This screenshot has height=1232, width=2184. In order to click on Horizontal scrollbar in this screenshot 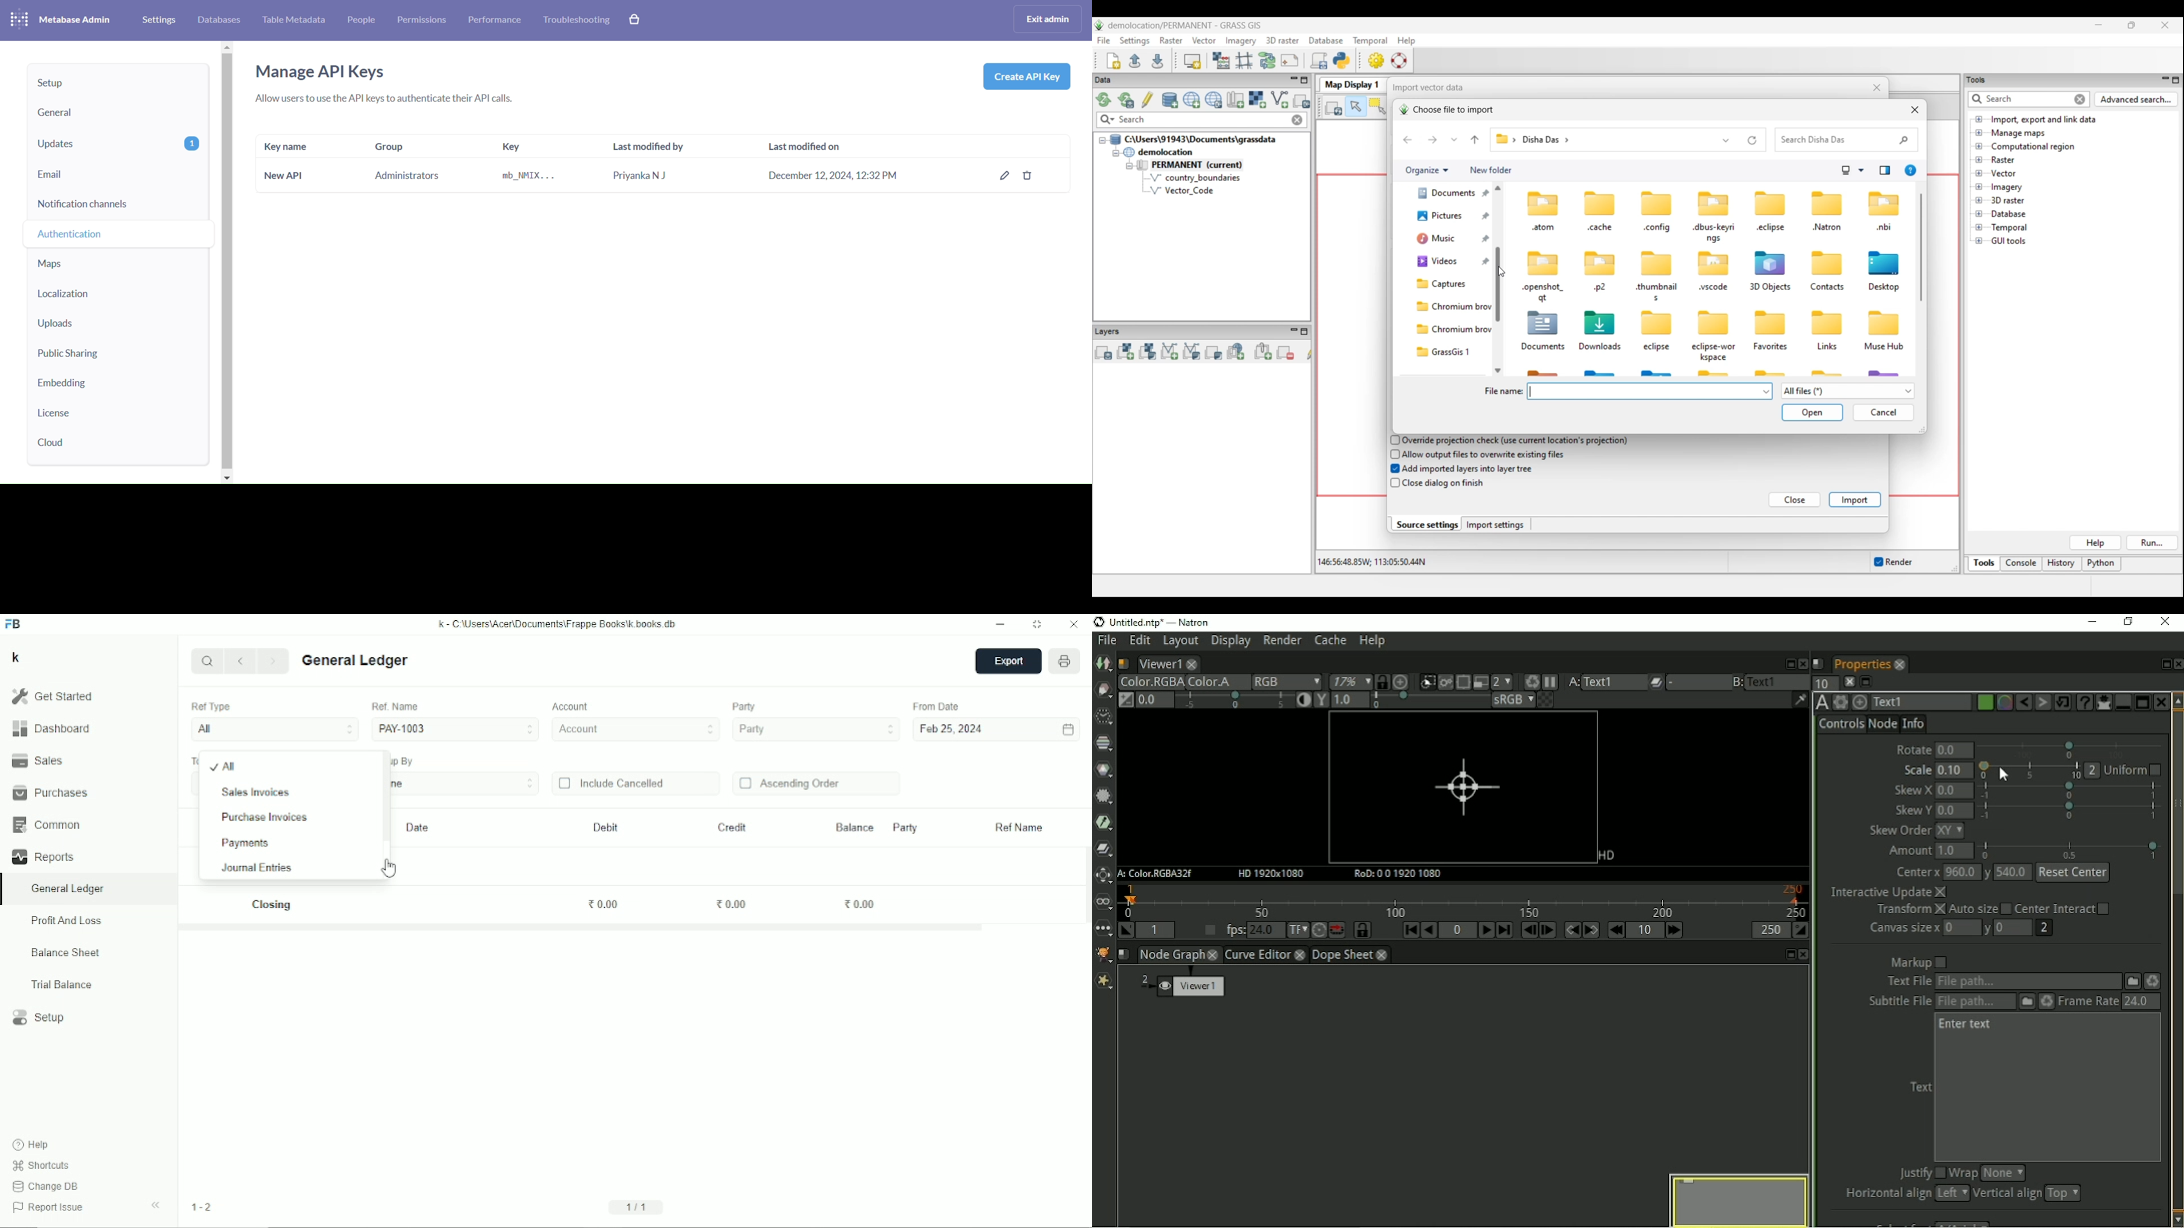, I will do `click(582, 928)`.